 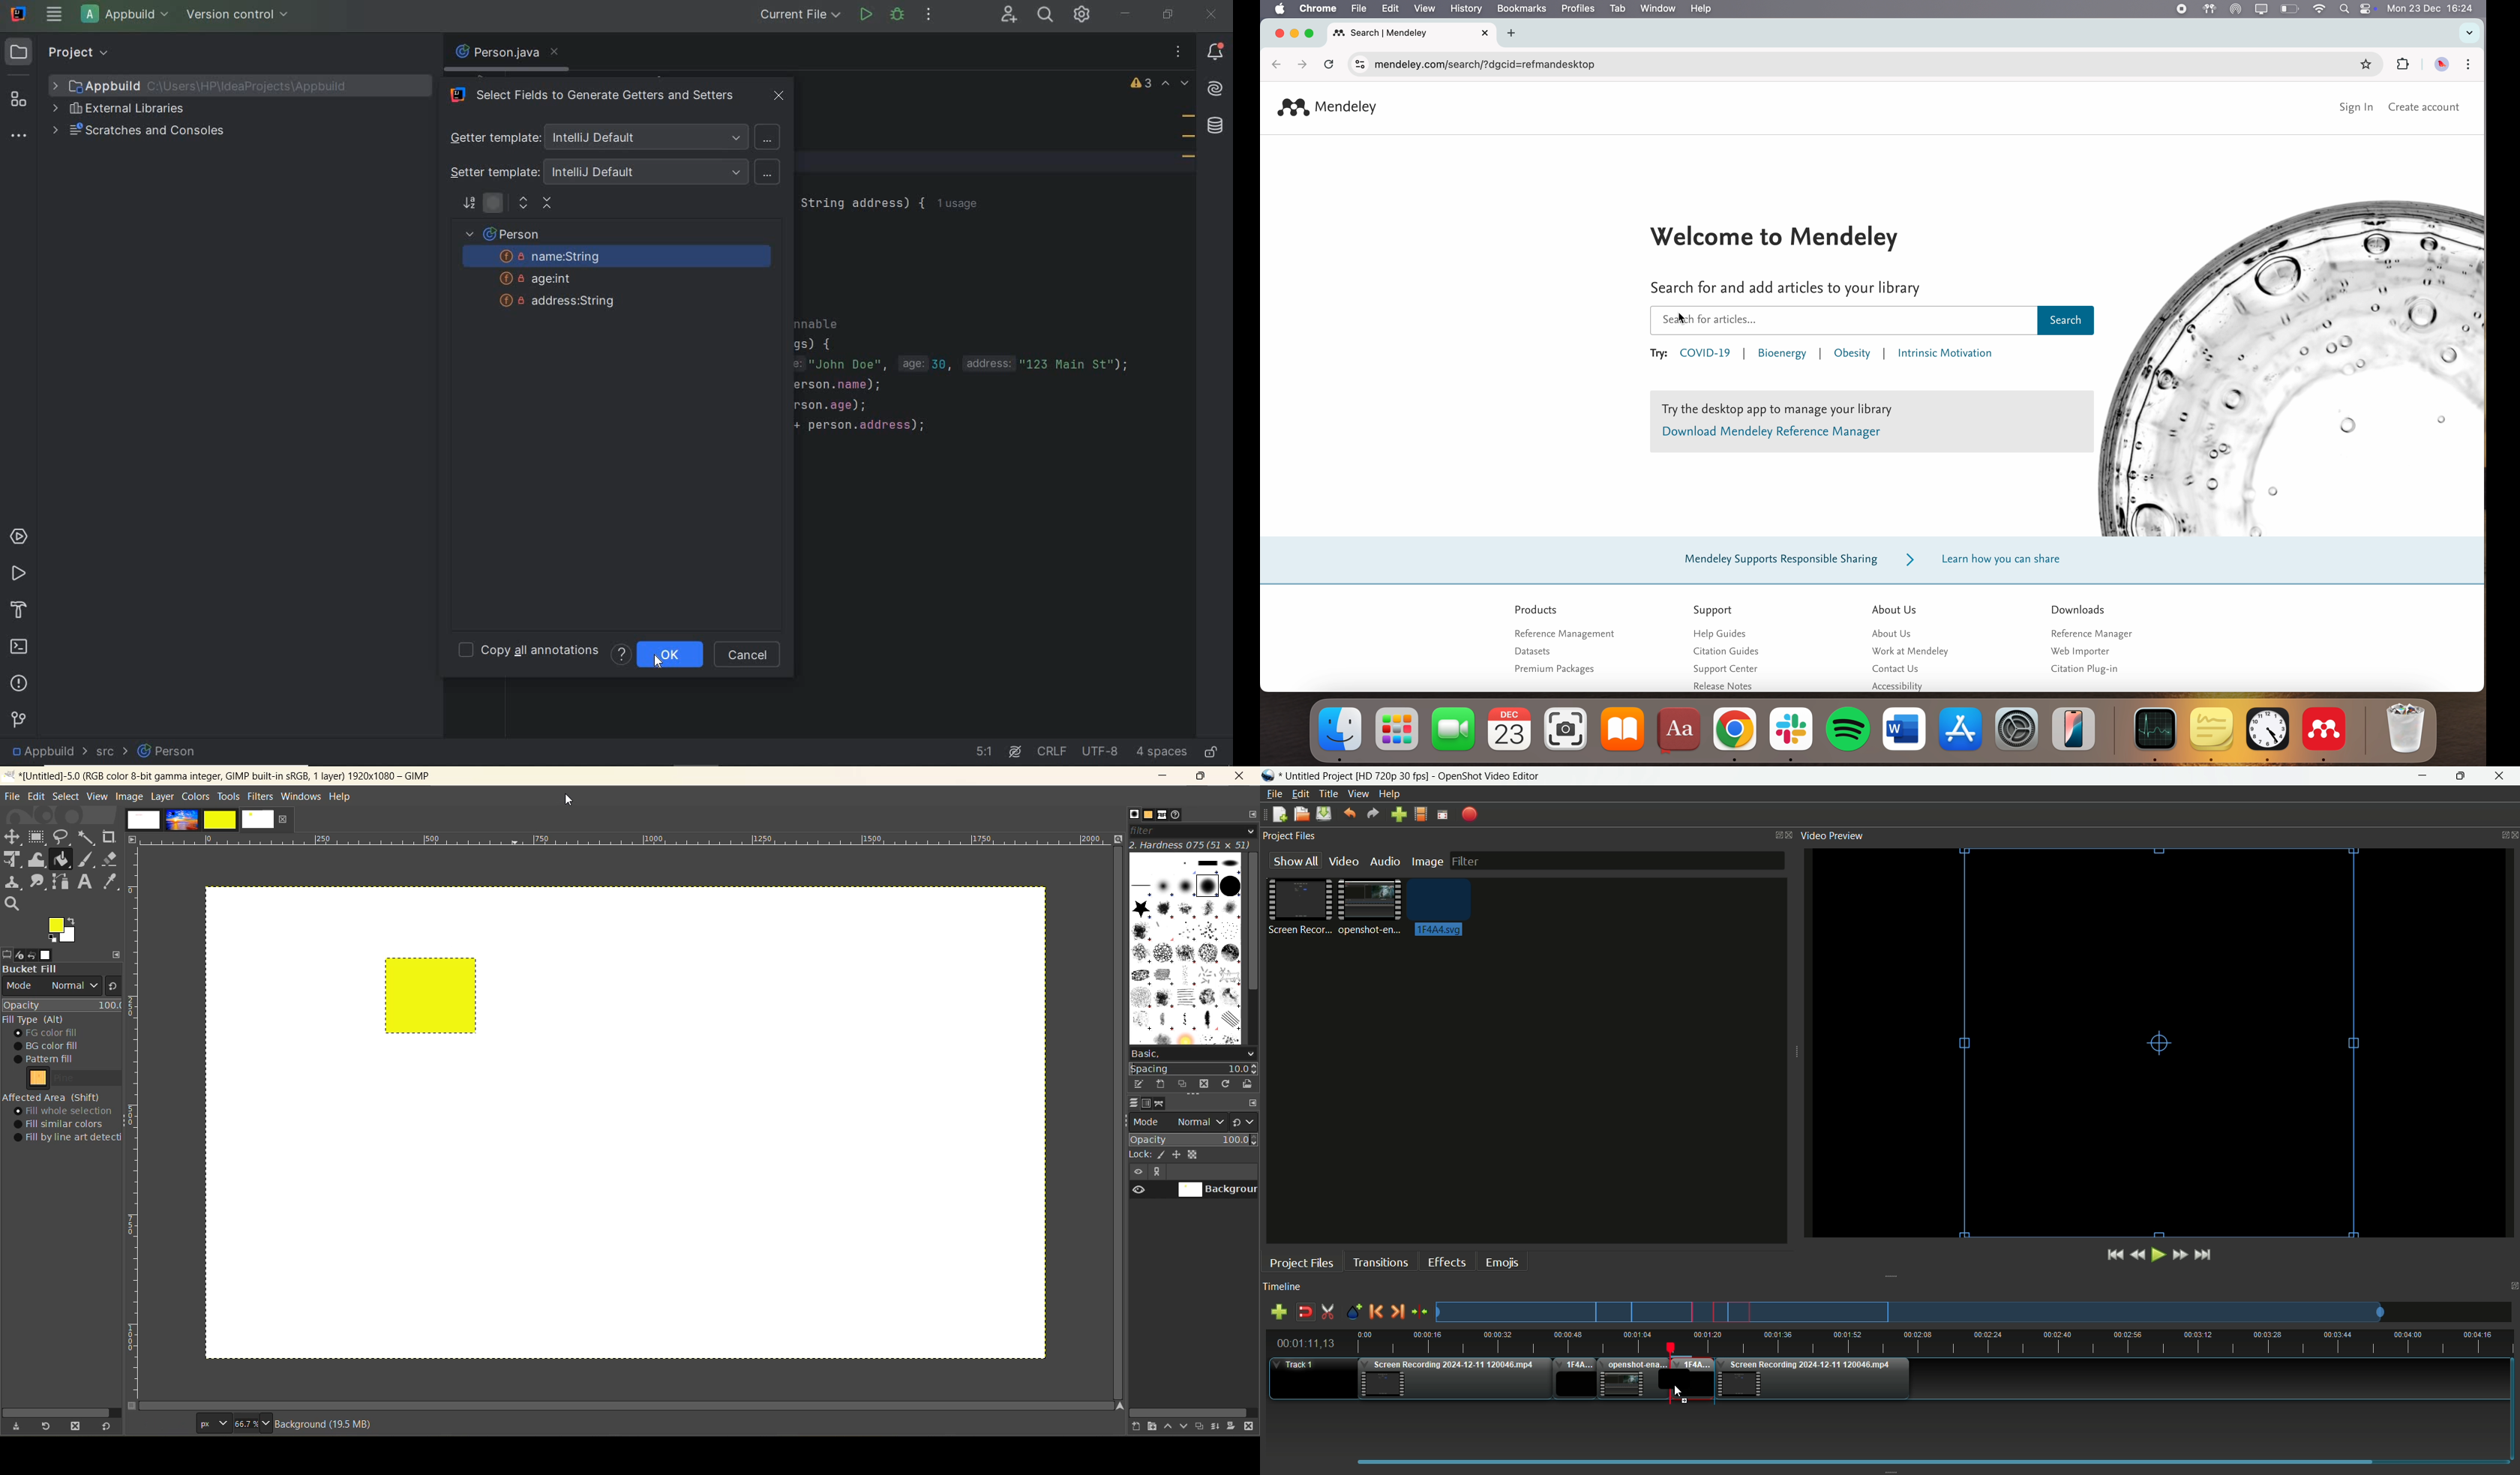 I want to click on add track, so click(x=1276, y=1312).